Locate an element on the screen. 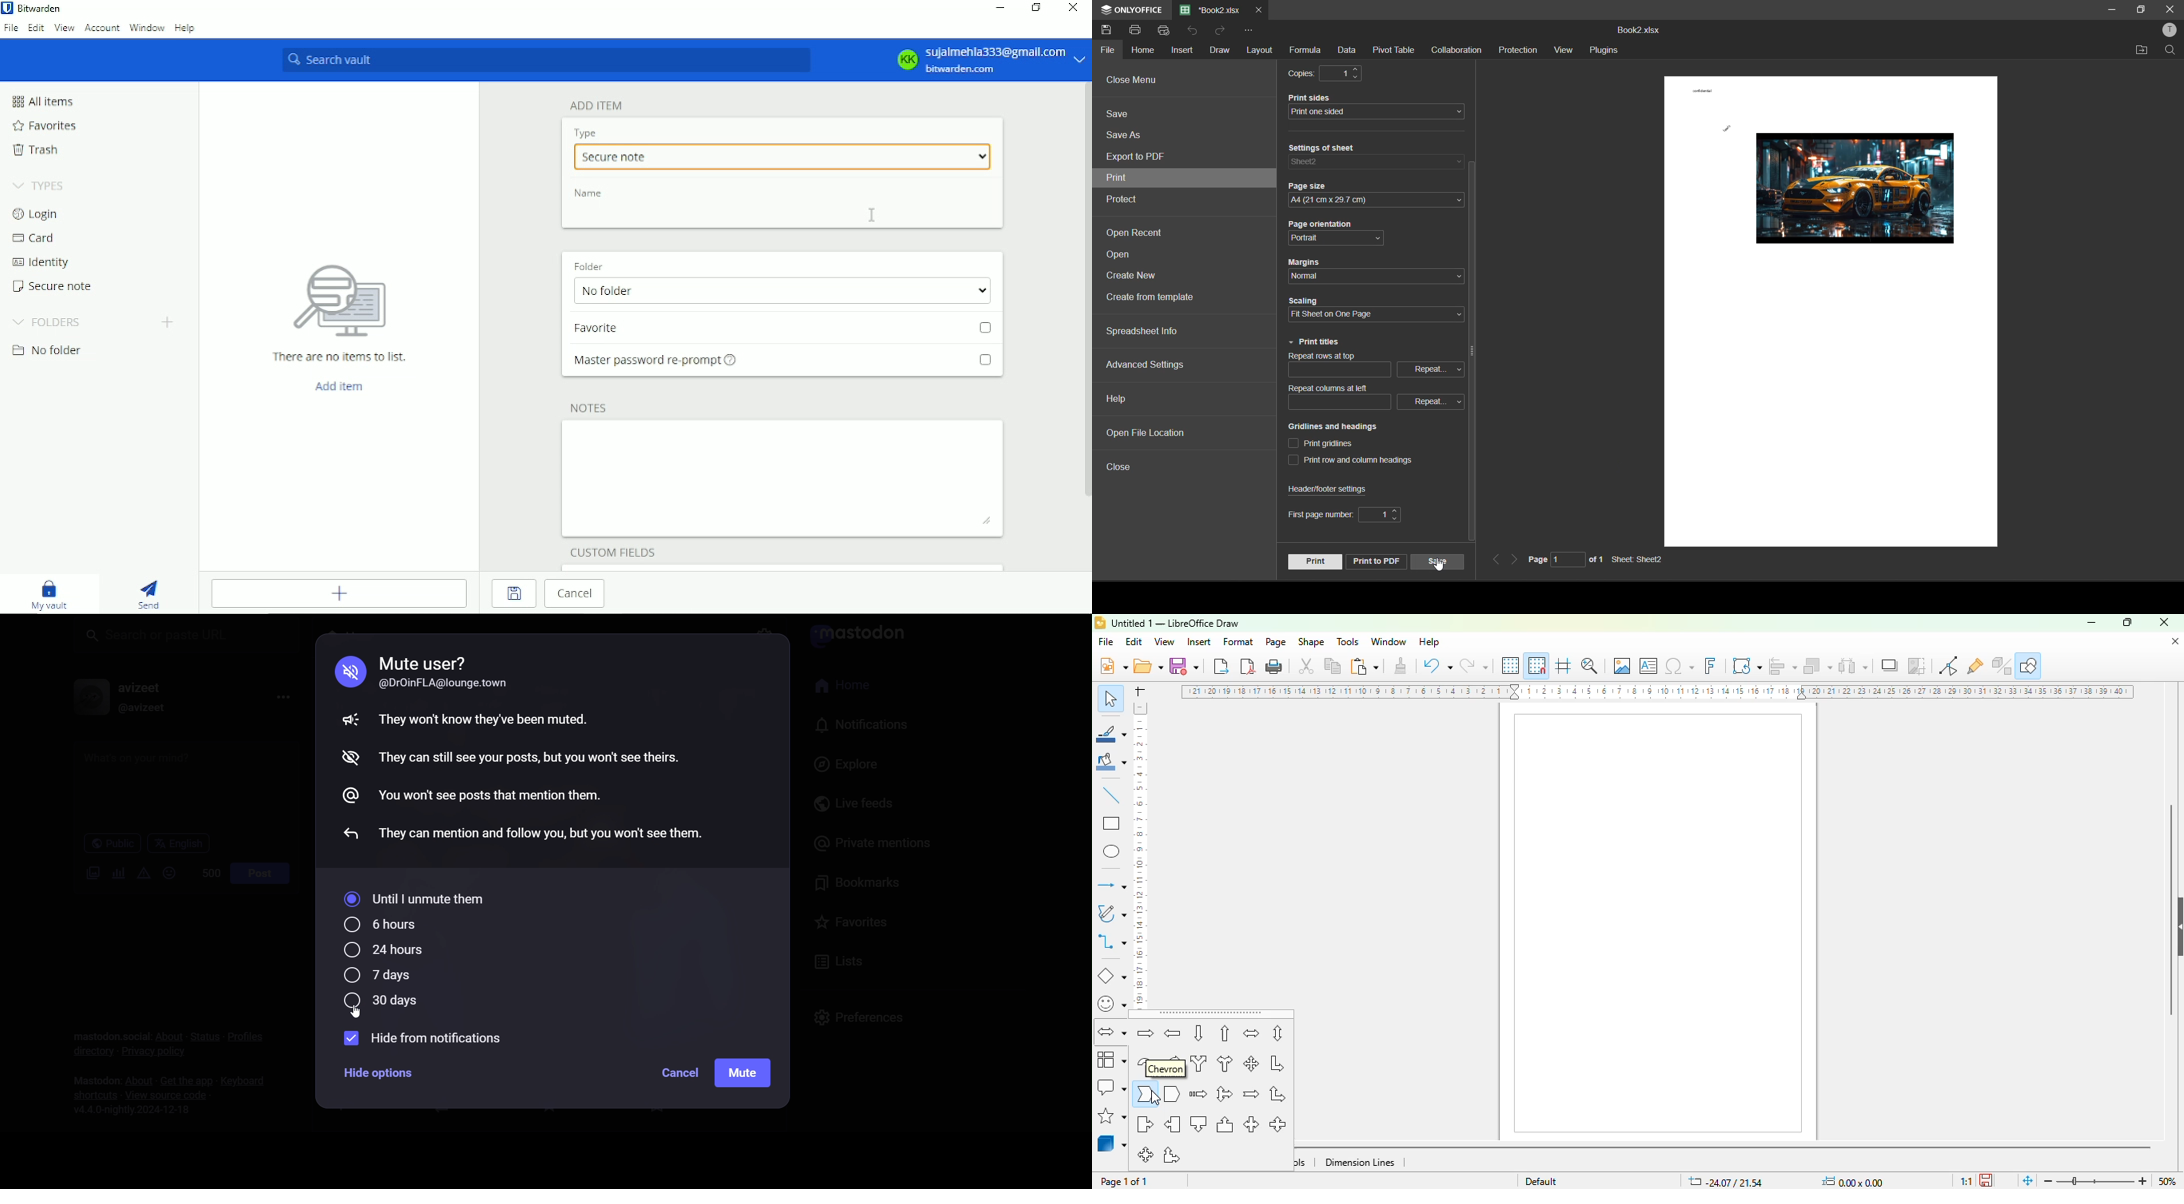 This screenshot has height=1204, width=2184. scaling is located at coordinates (1370, 311).